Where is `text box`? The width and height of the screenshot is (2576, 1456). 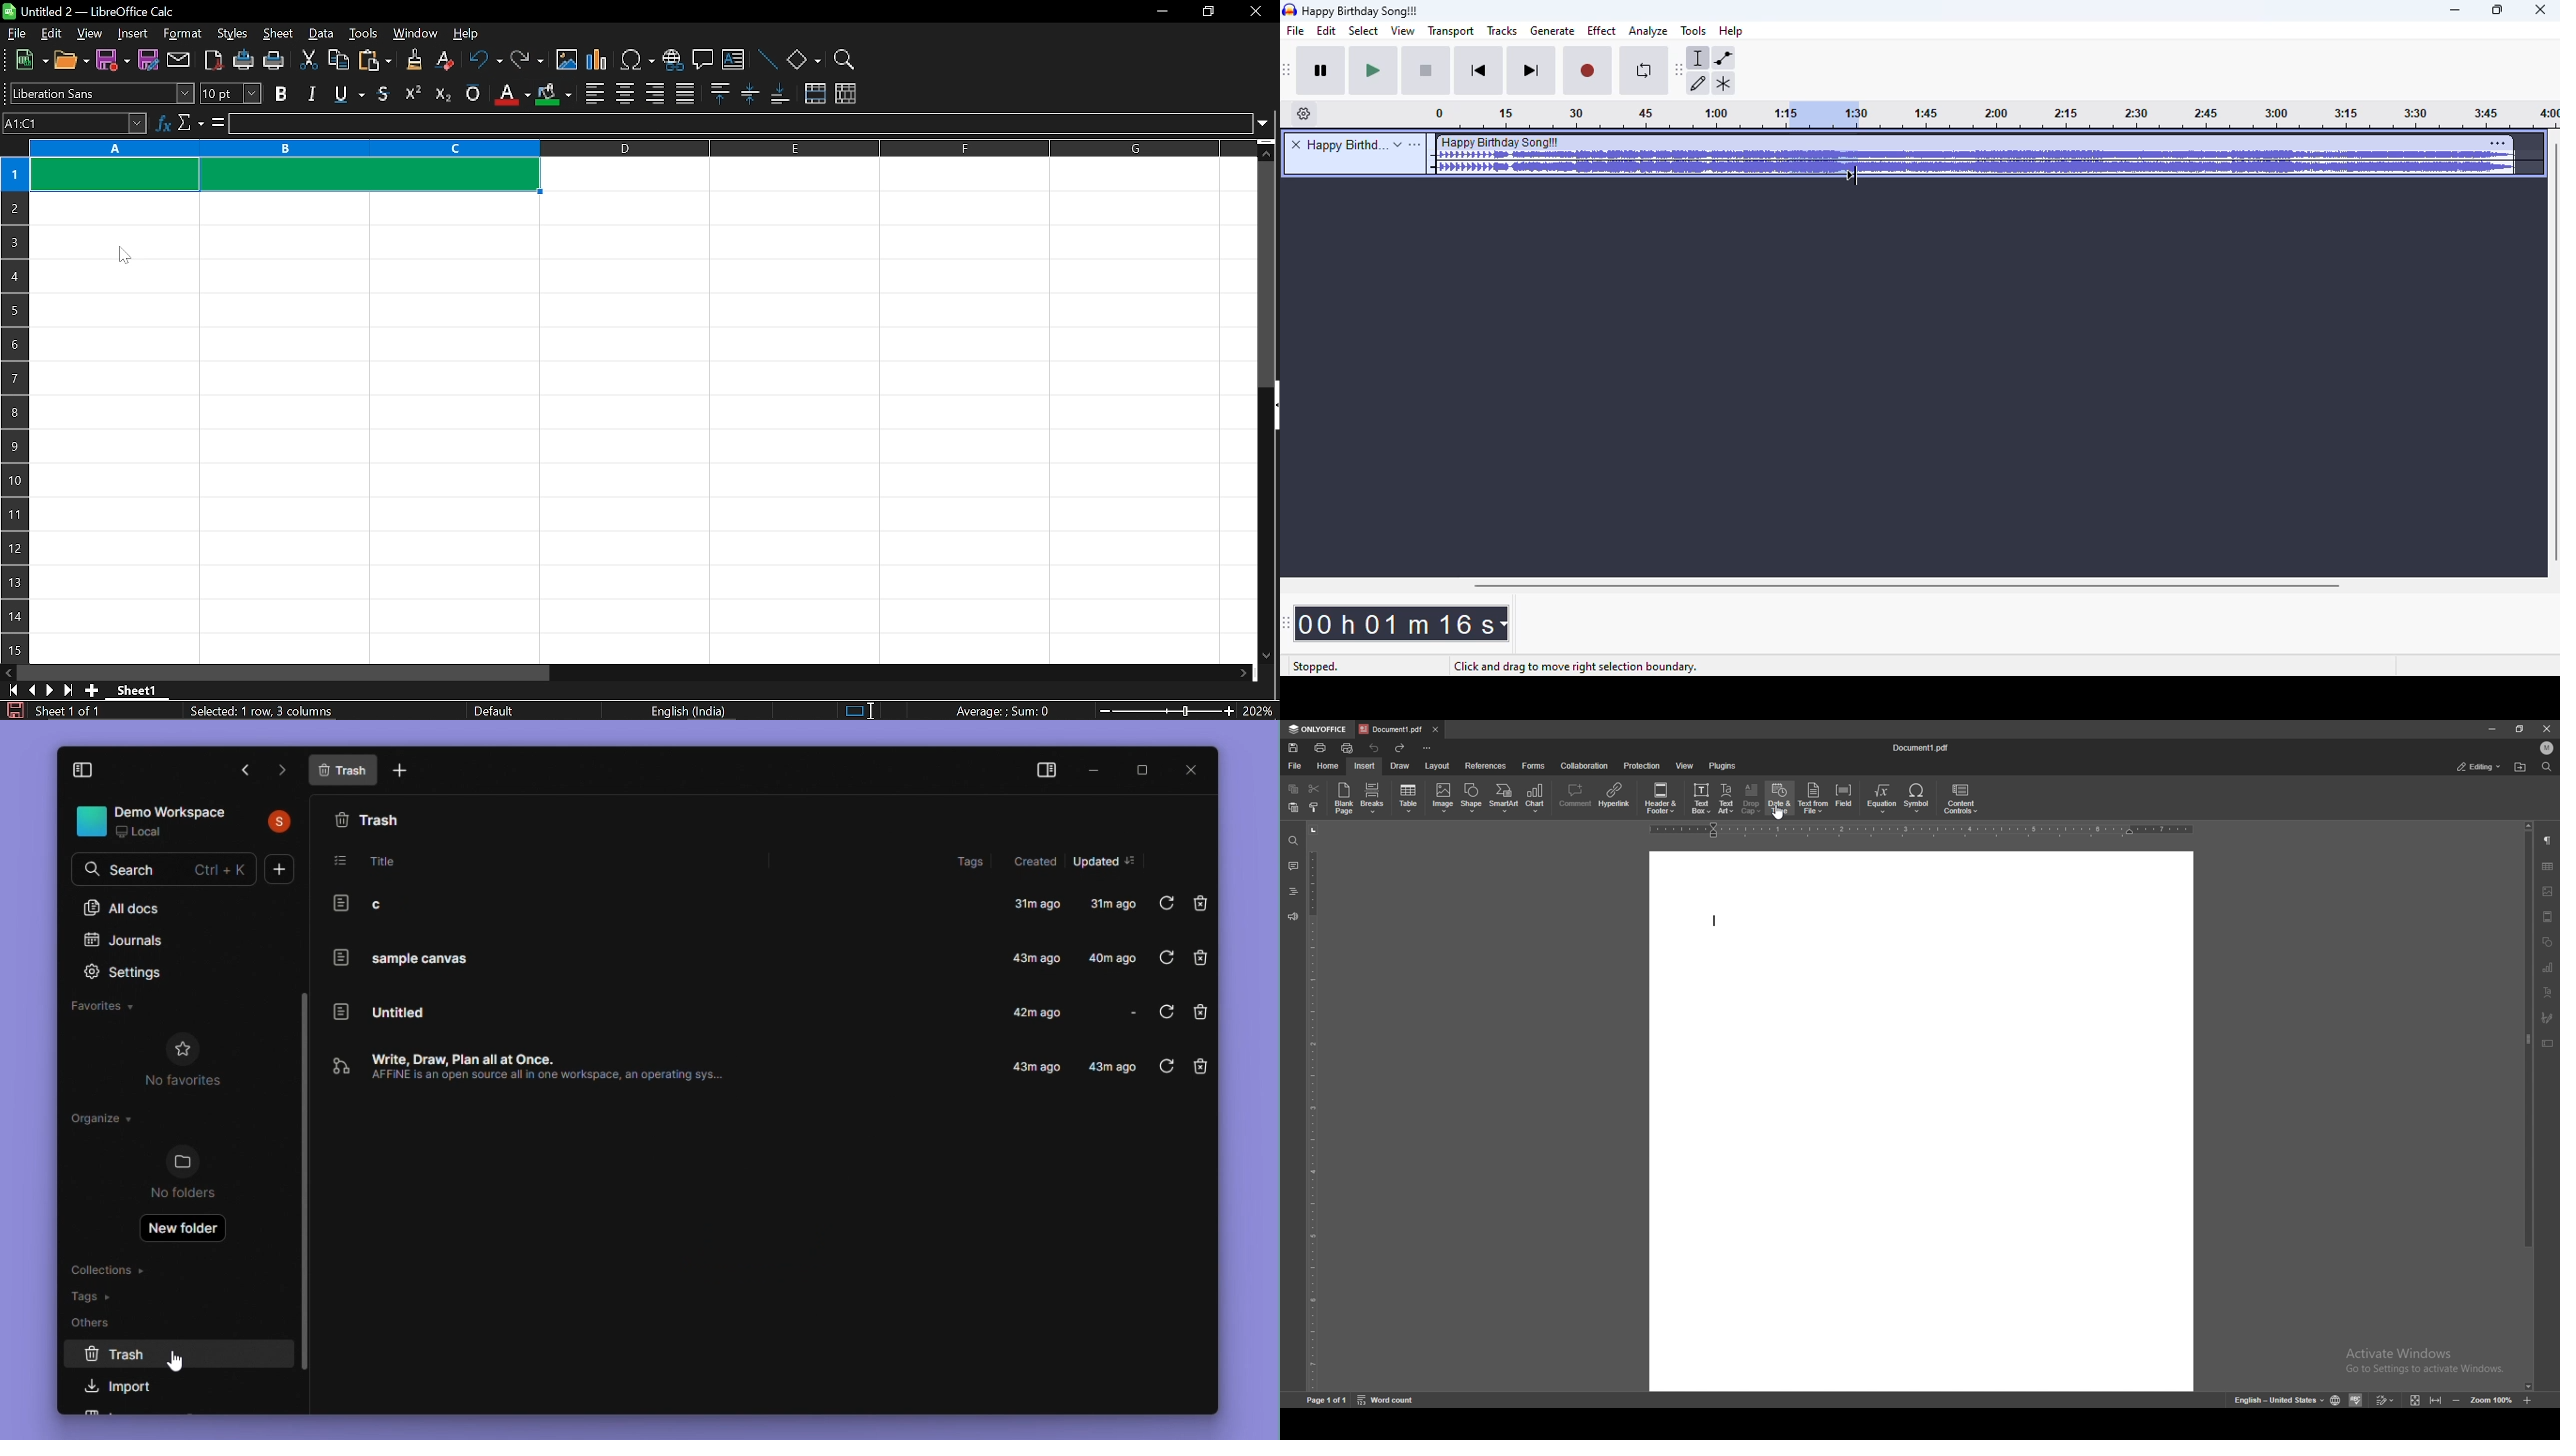 text box is located at coordinates (1701, 798).